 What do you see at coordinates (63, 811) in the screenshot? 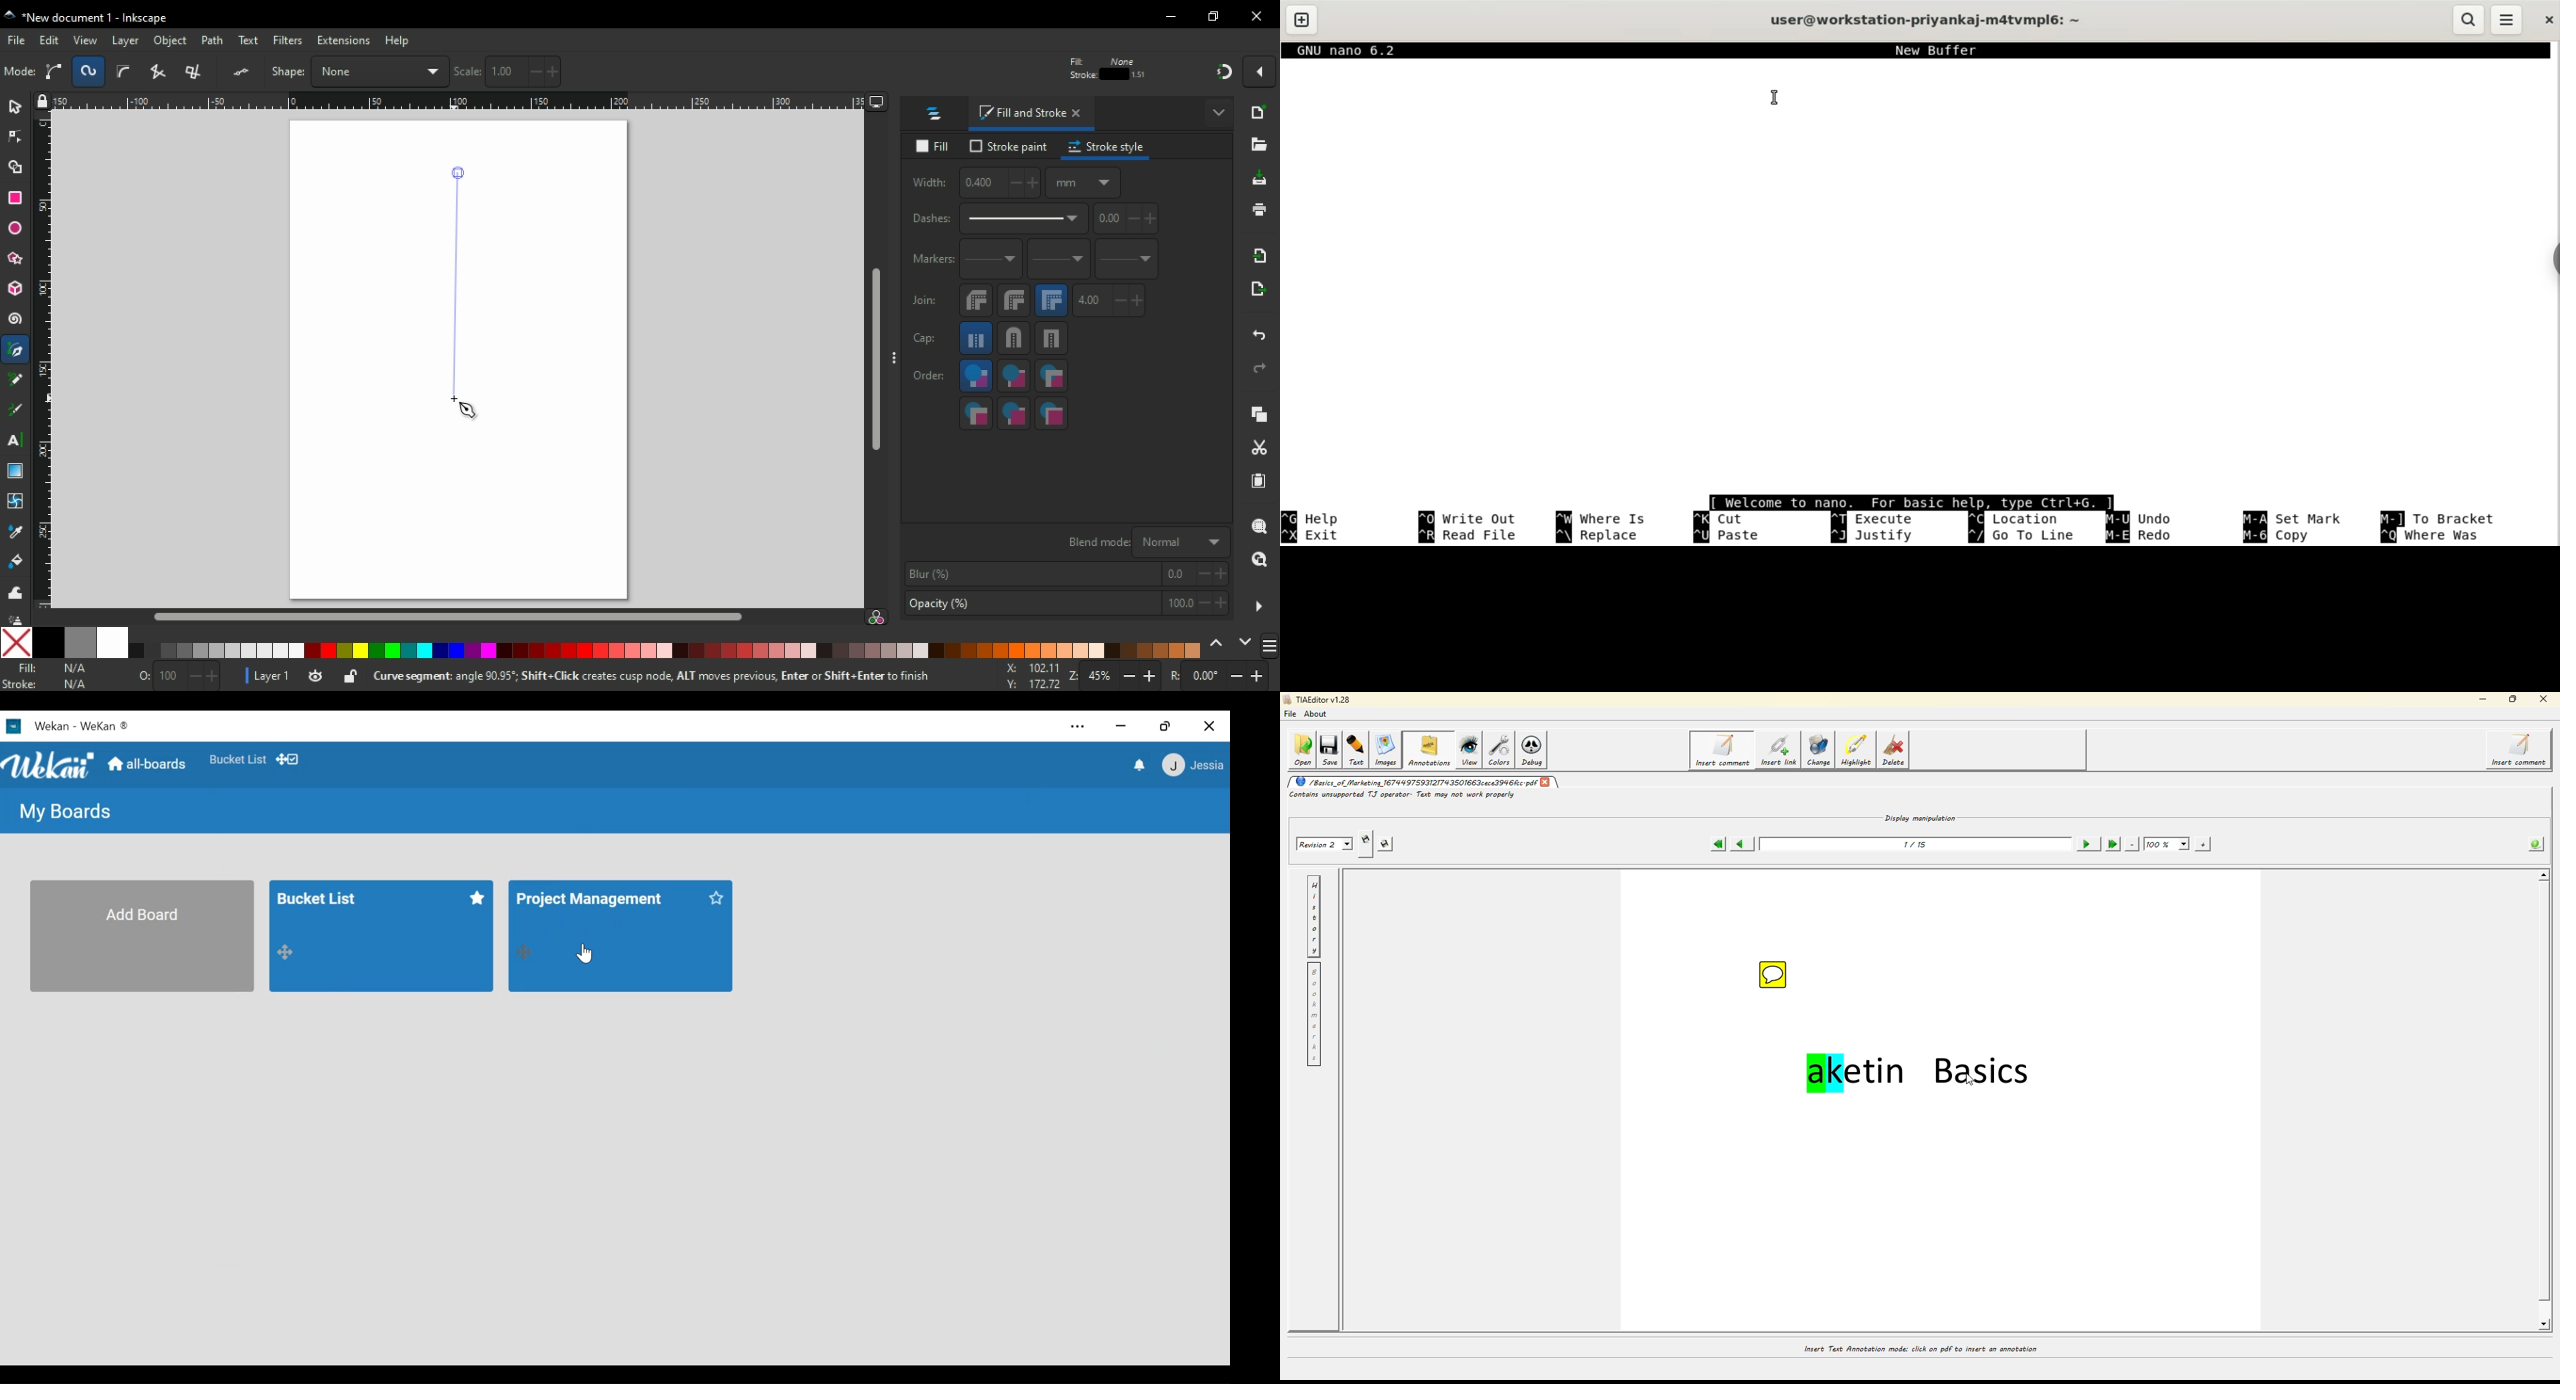
I see `My Boards` at bounding box center [63, 811].